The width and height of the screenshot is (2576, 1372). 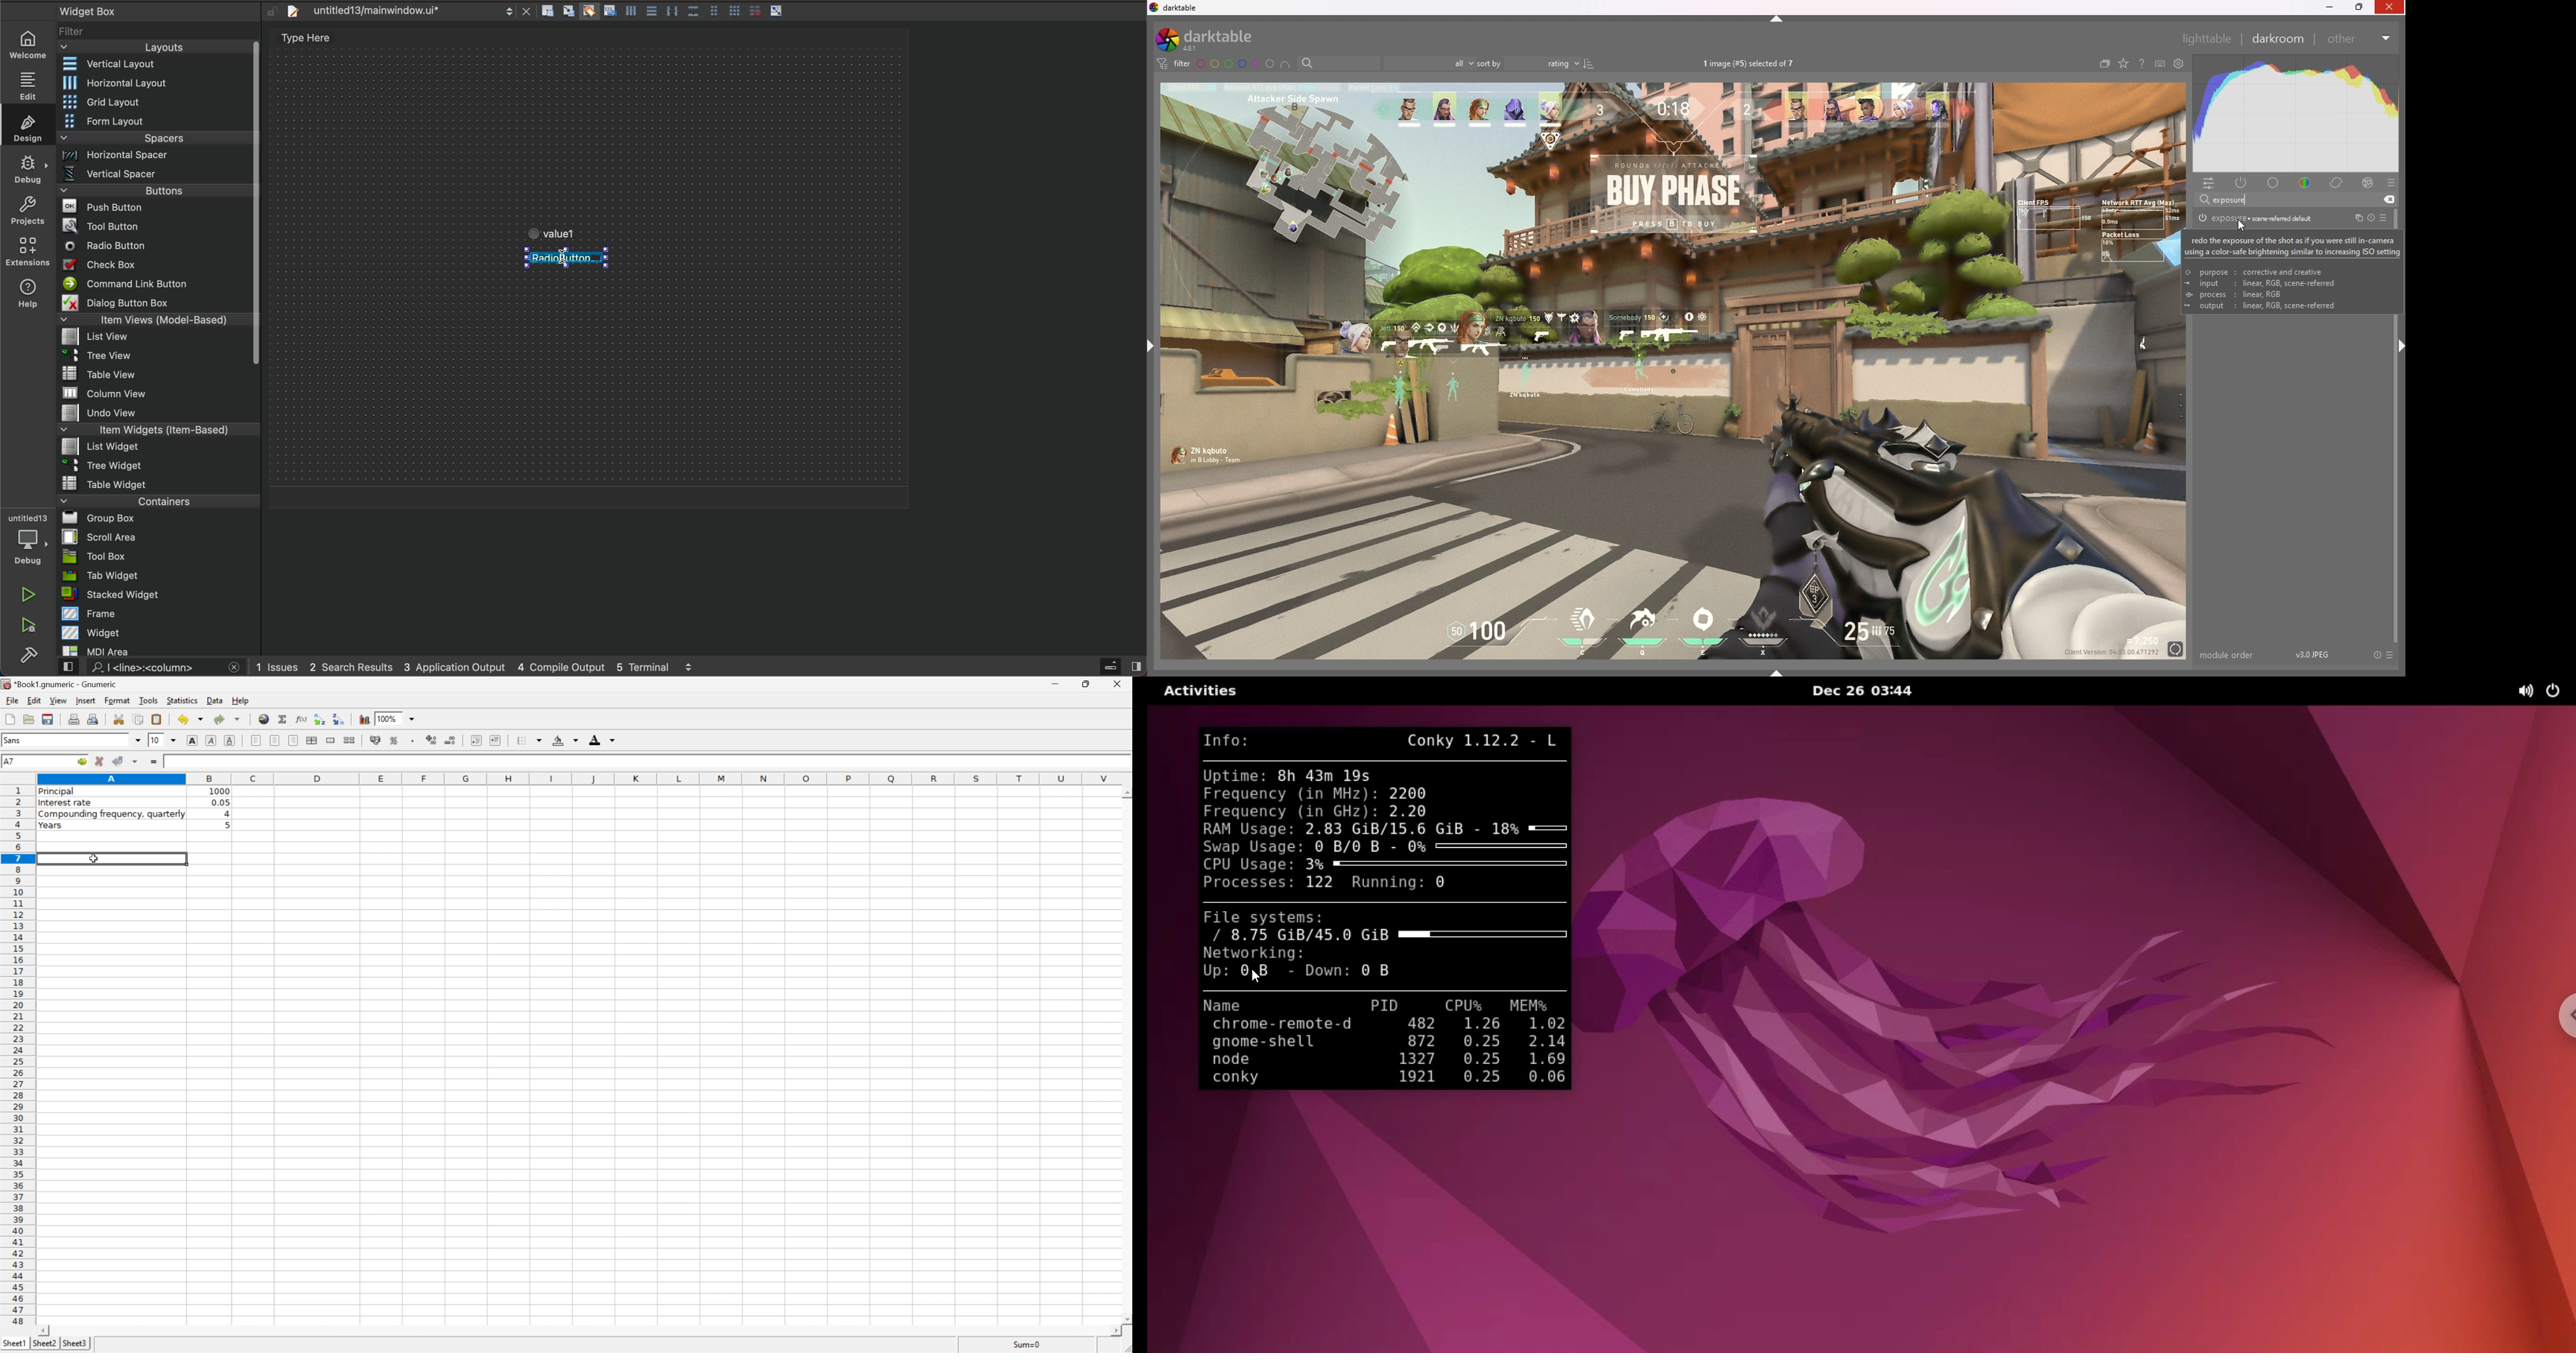 What do you see at coordinates (146, 11) in the screenshot?
I see `widget box` at bounding box center [146, 11].